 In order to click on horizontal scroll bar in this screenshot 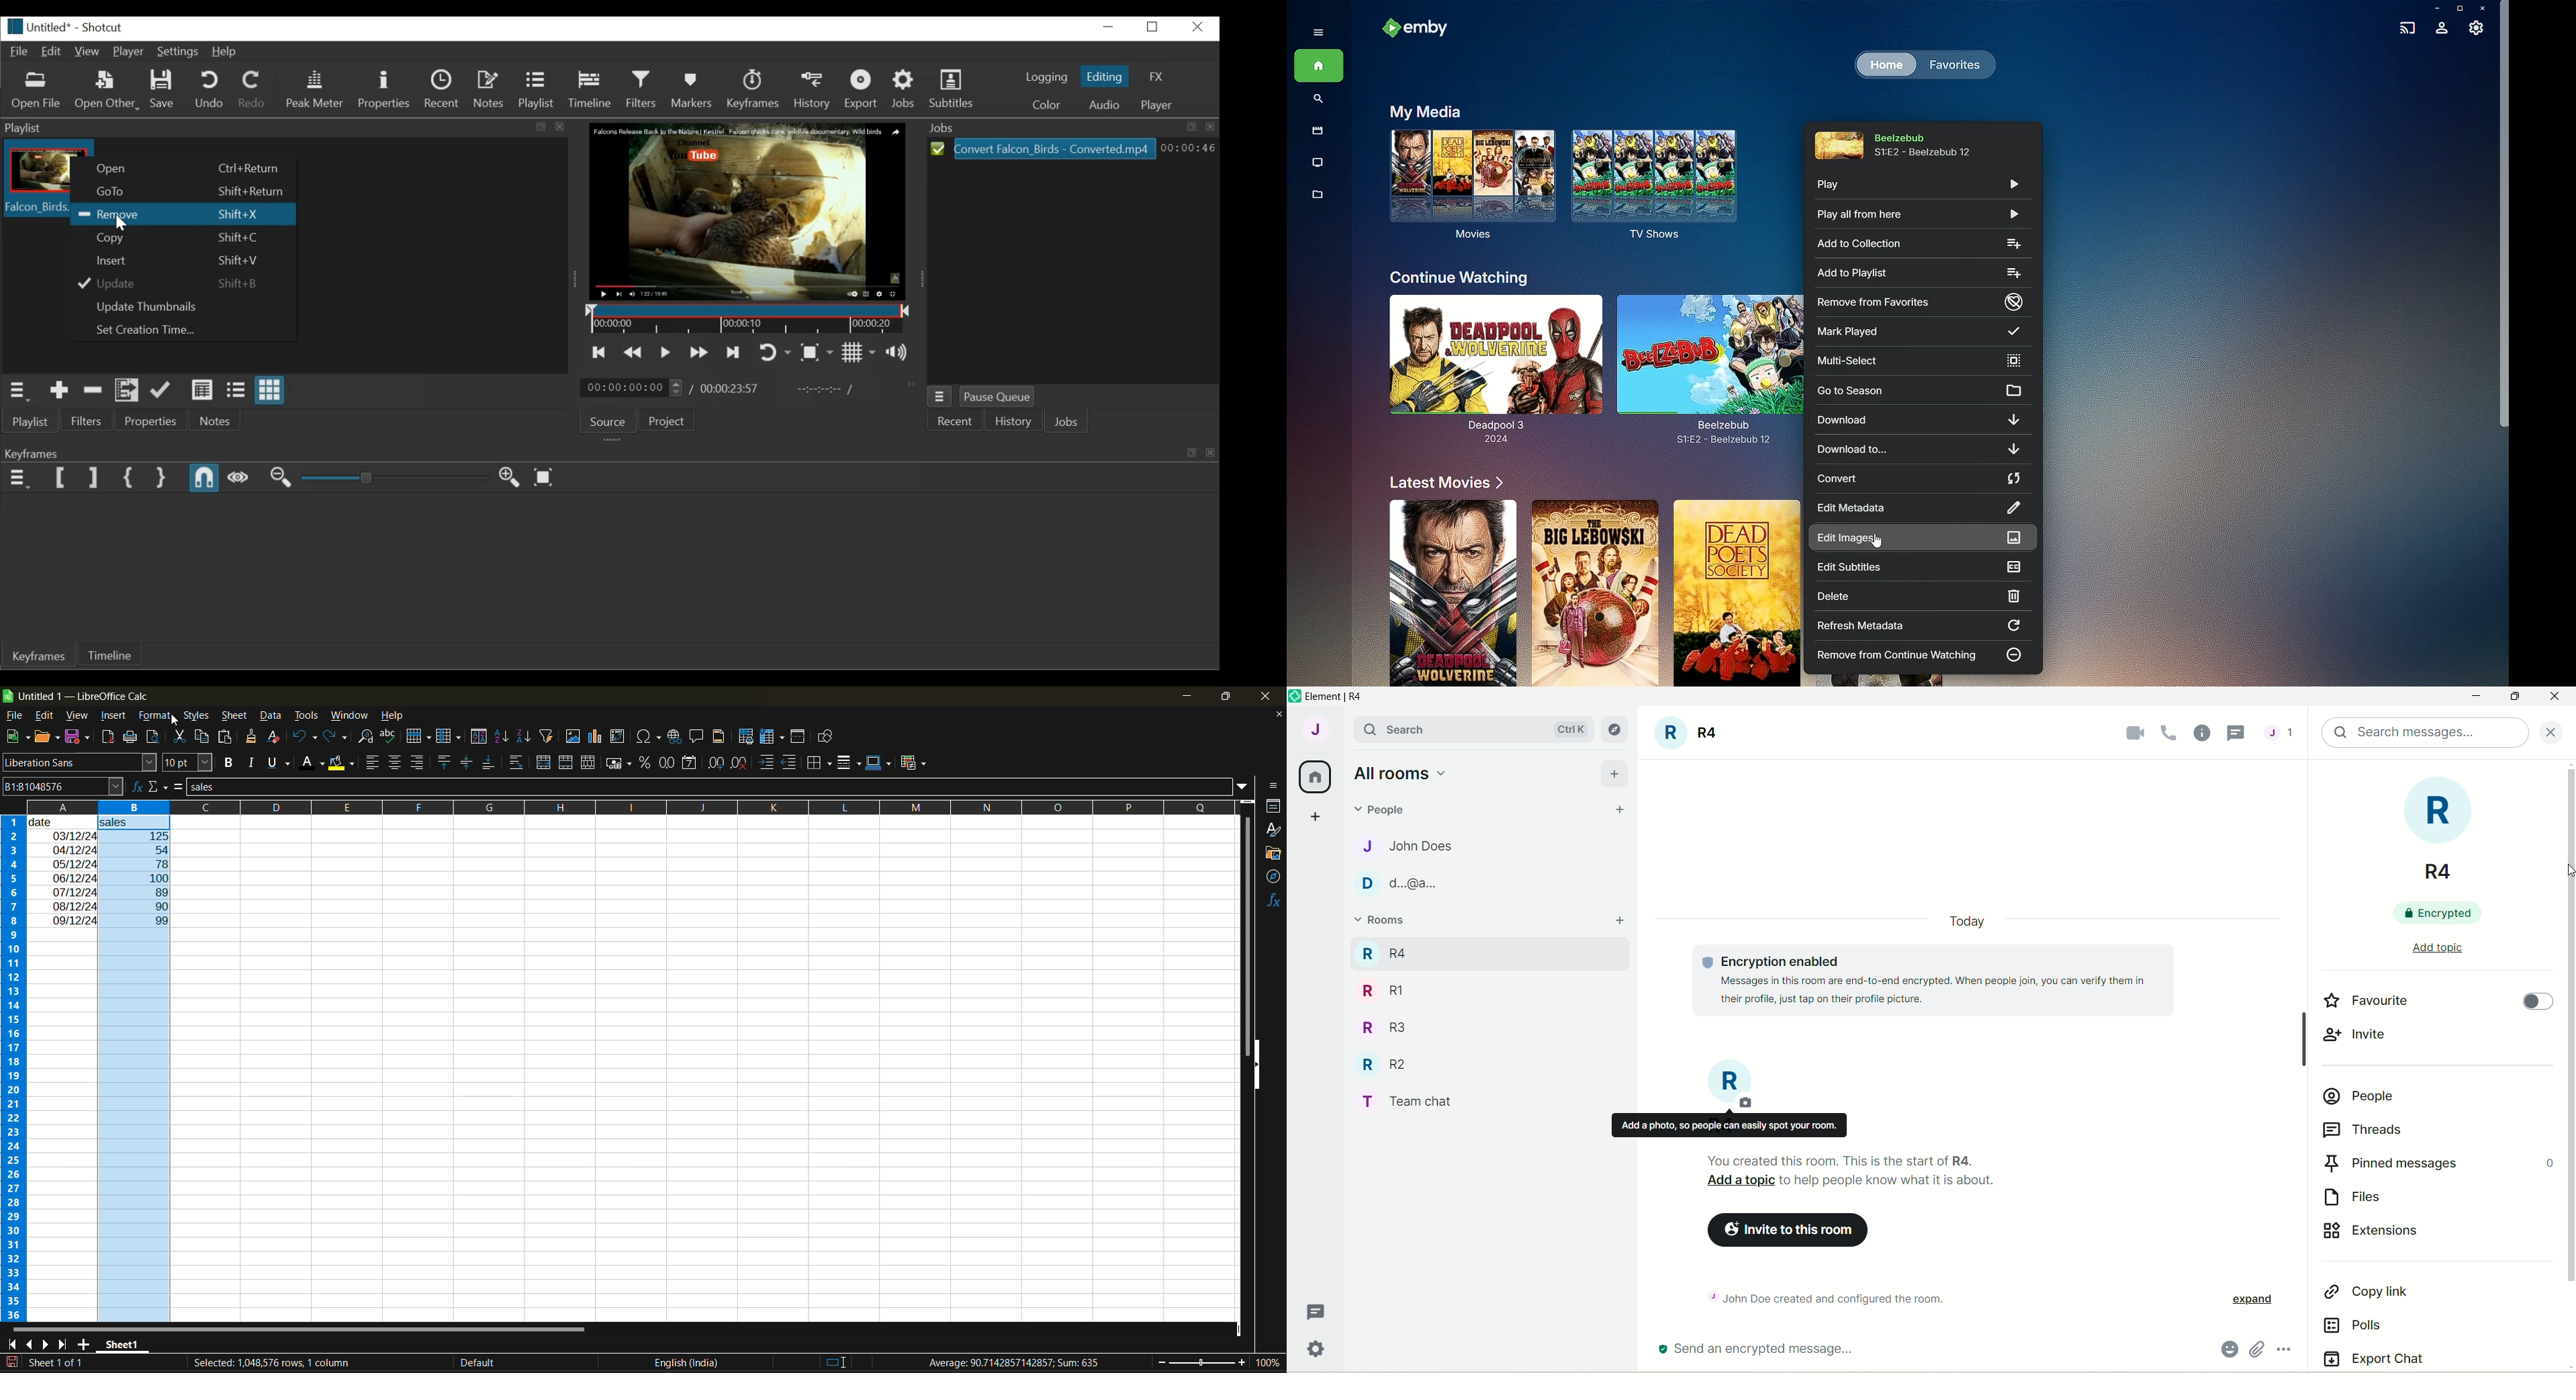, I will do `click(304, 1328)`.